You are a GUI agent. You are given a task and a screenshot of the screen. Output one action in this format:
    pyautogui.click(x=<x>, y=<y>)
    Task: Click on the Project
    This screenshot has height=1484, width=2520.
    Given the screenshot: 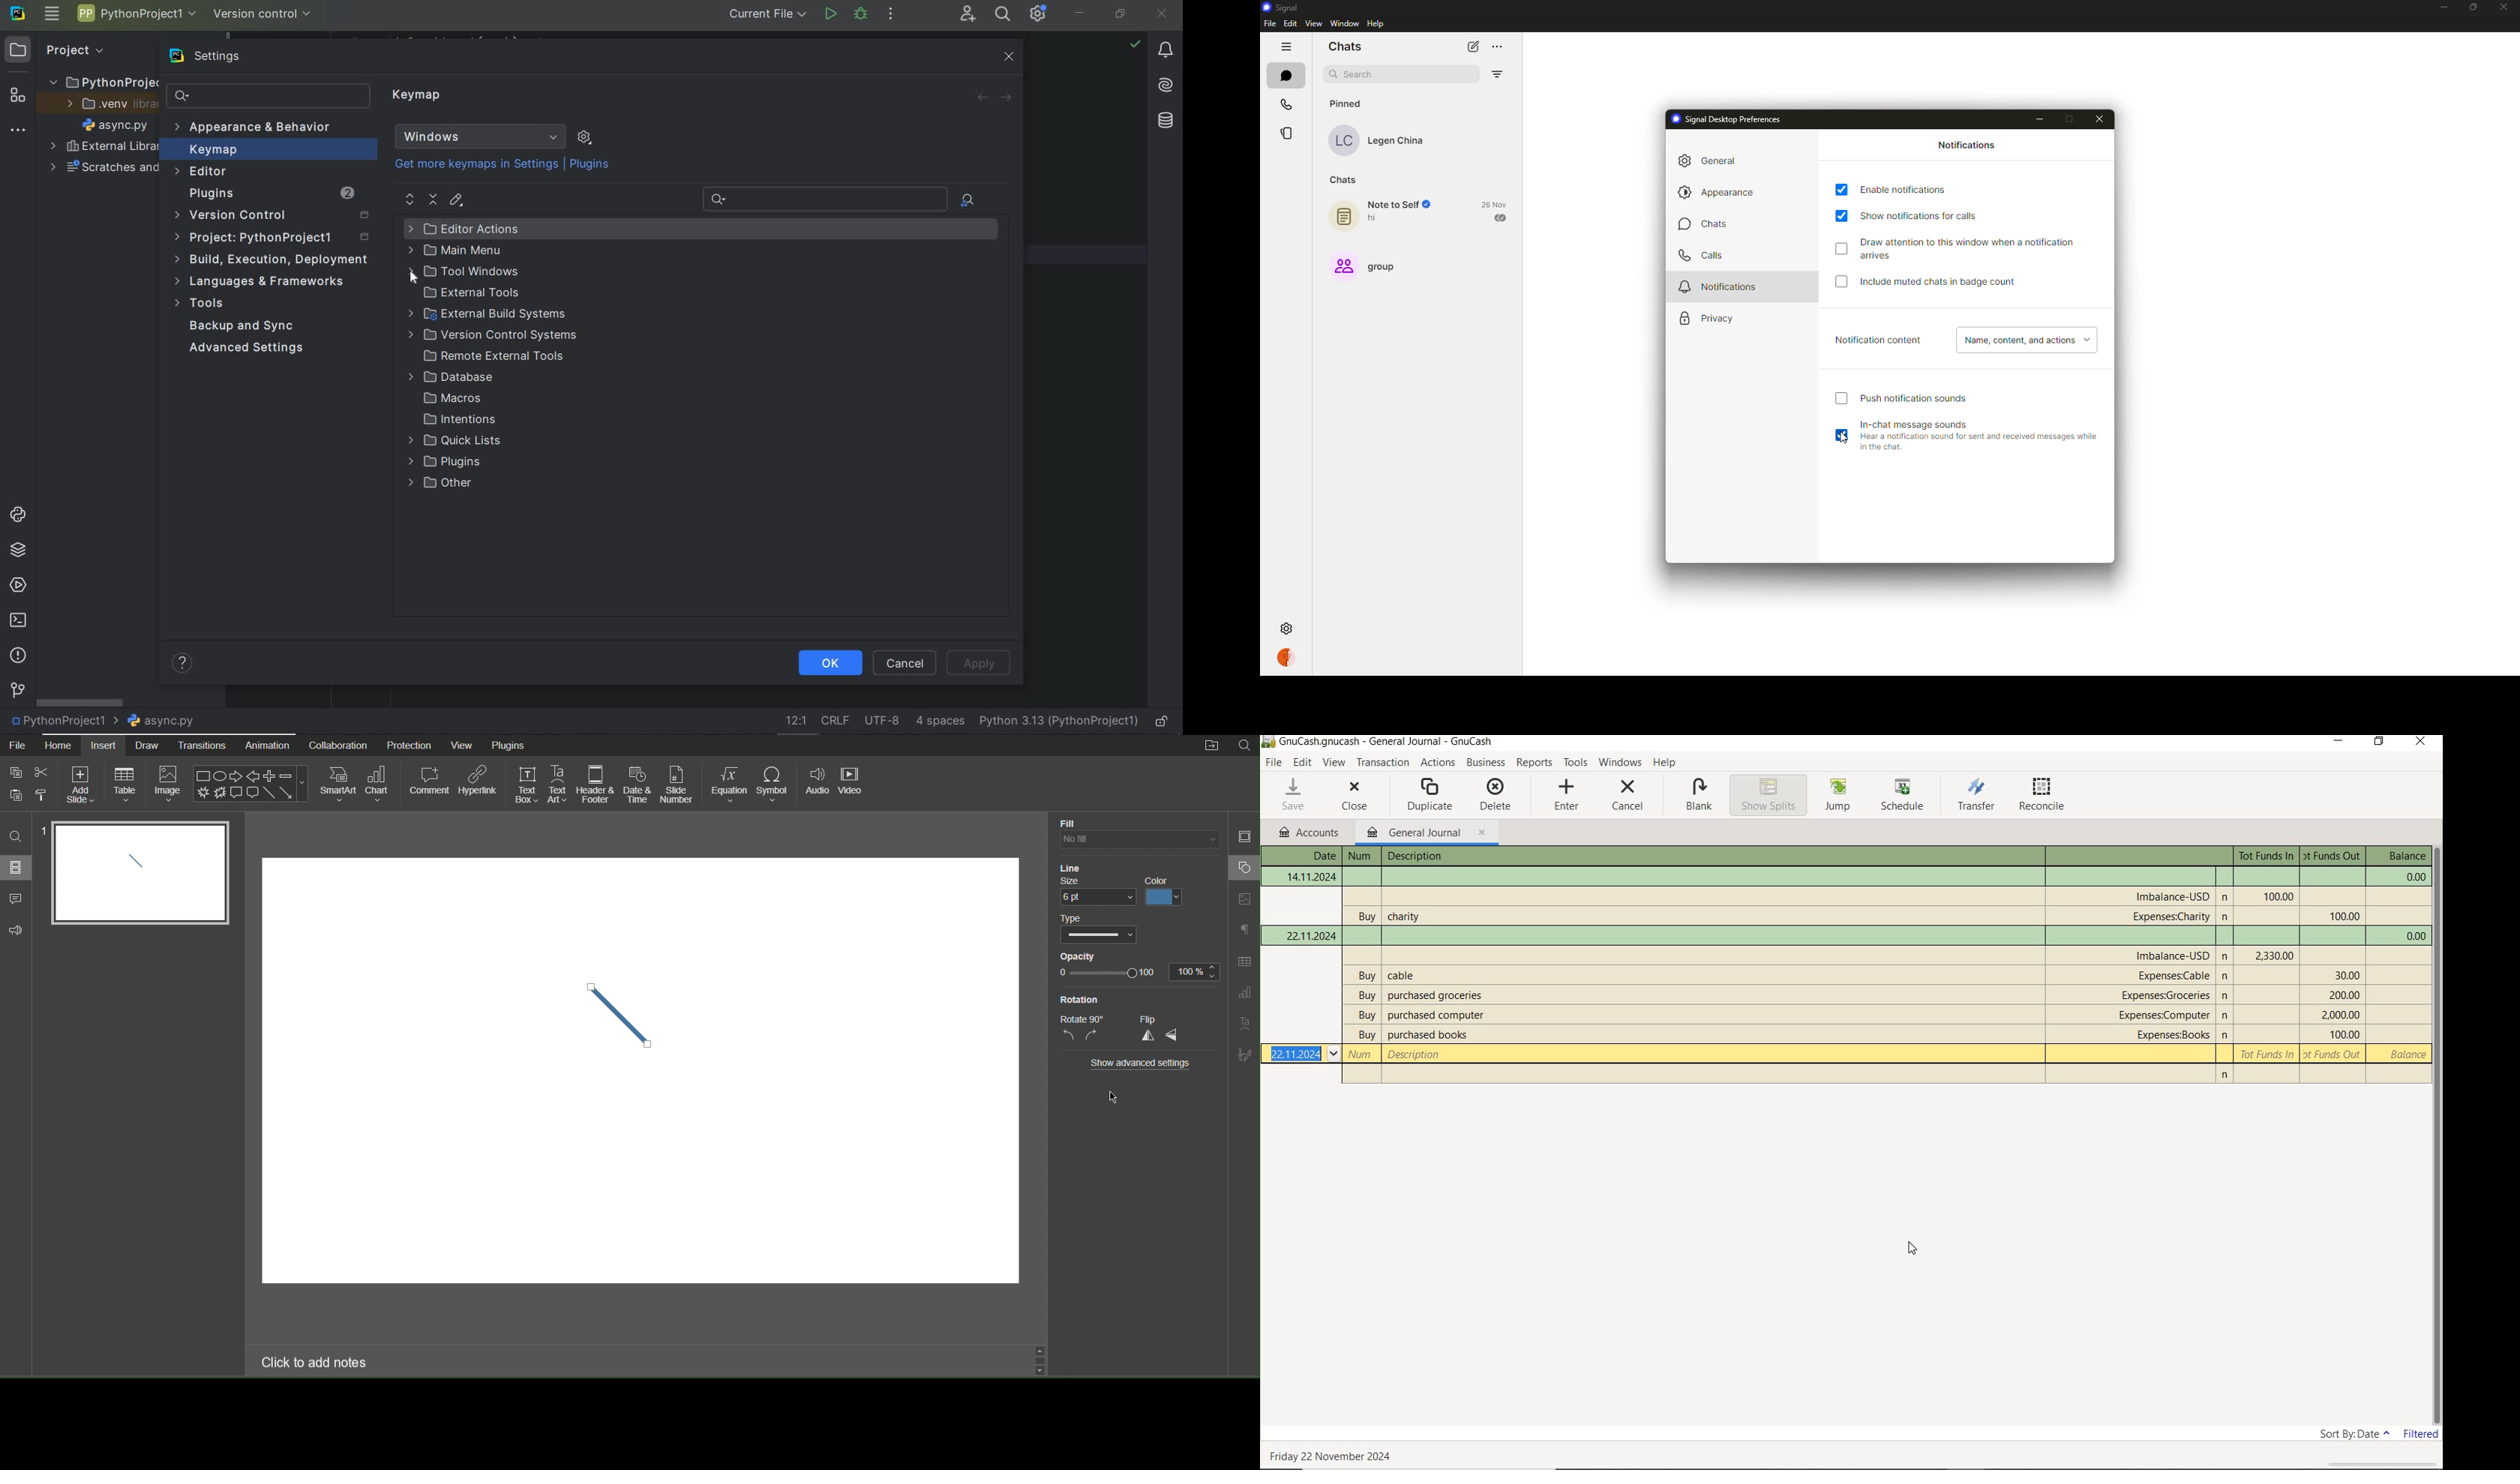 What is the action you would take?
    pyautogui.click(x=275, y=238)
    